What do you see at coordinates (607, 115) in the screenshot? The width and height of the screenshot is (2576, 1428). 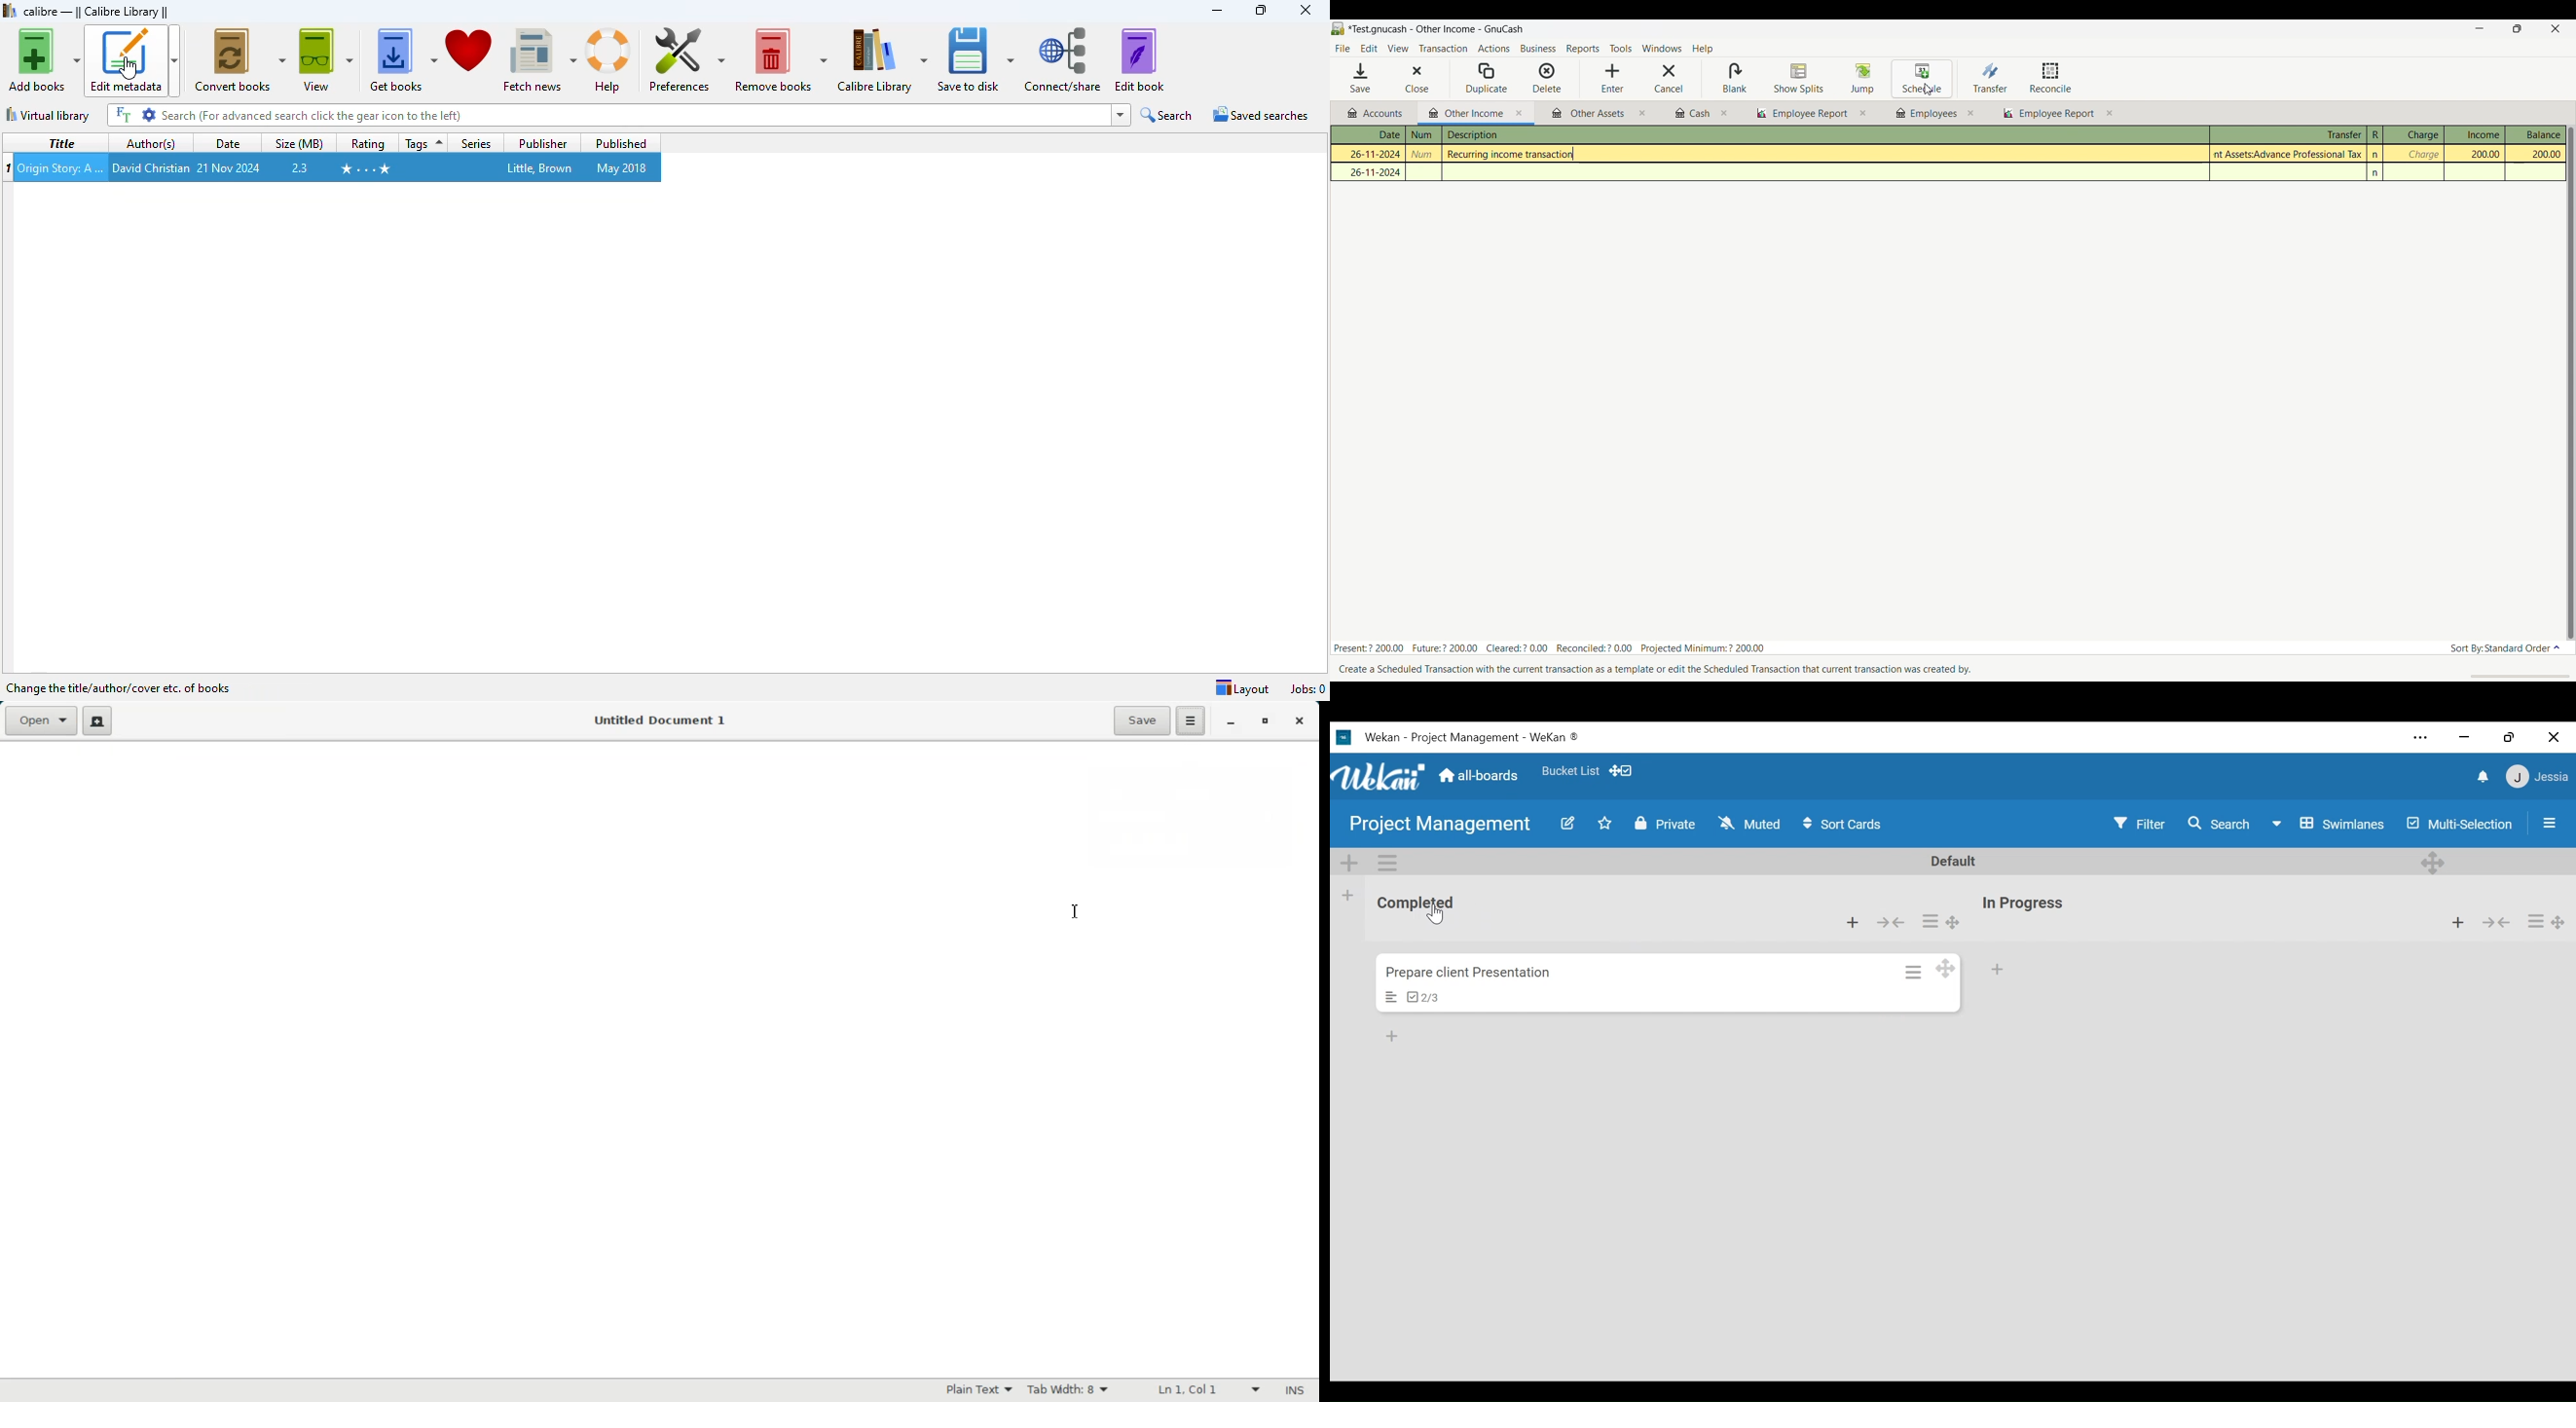 I see `search` at bounding box center [607, 115].